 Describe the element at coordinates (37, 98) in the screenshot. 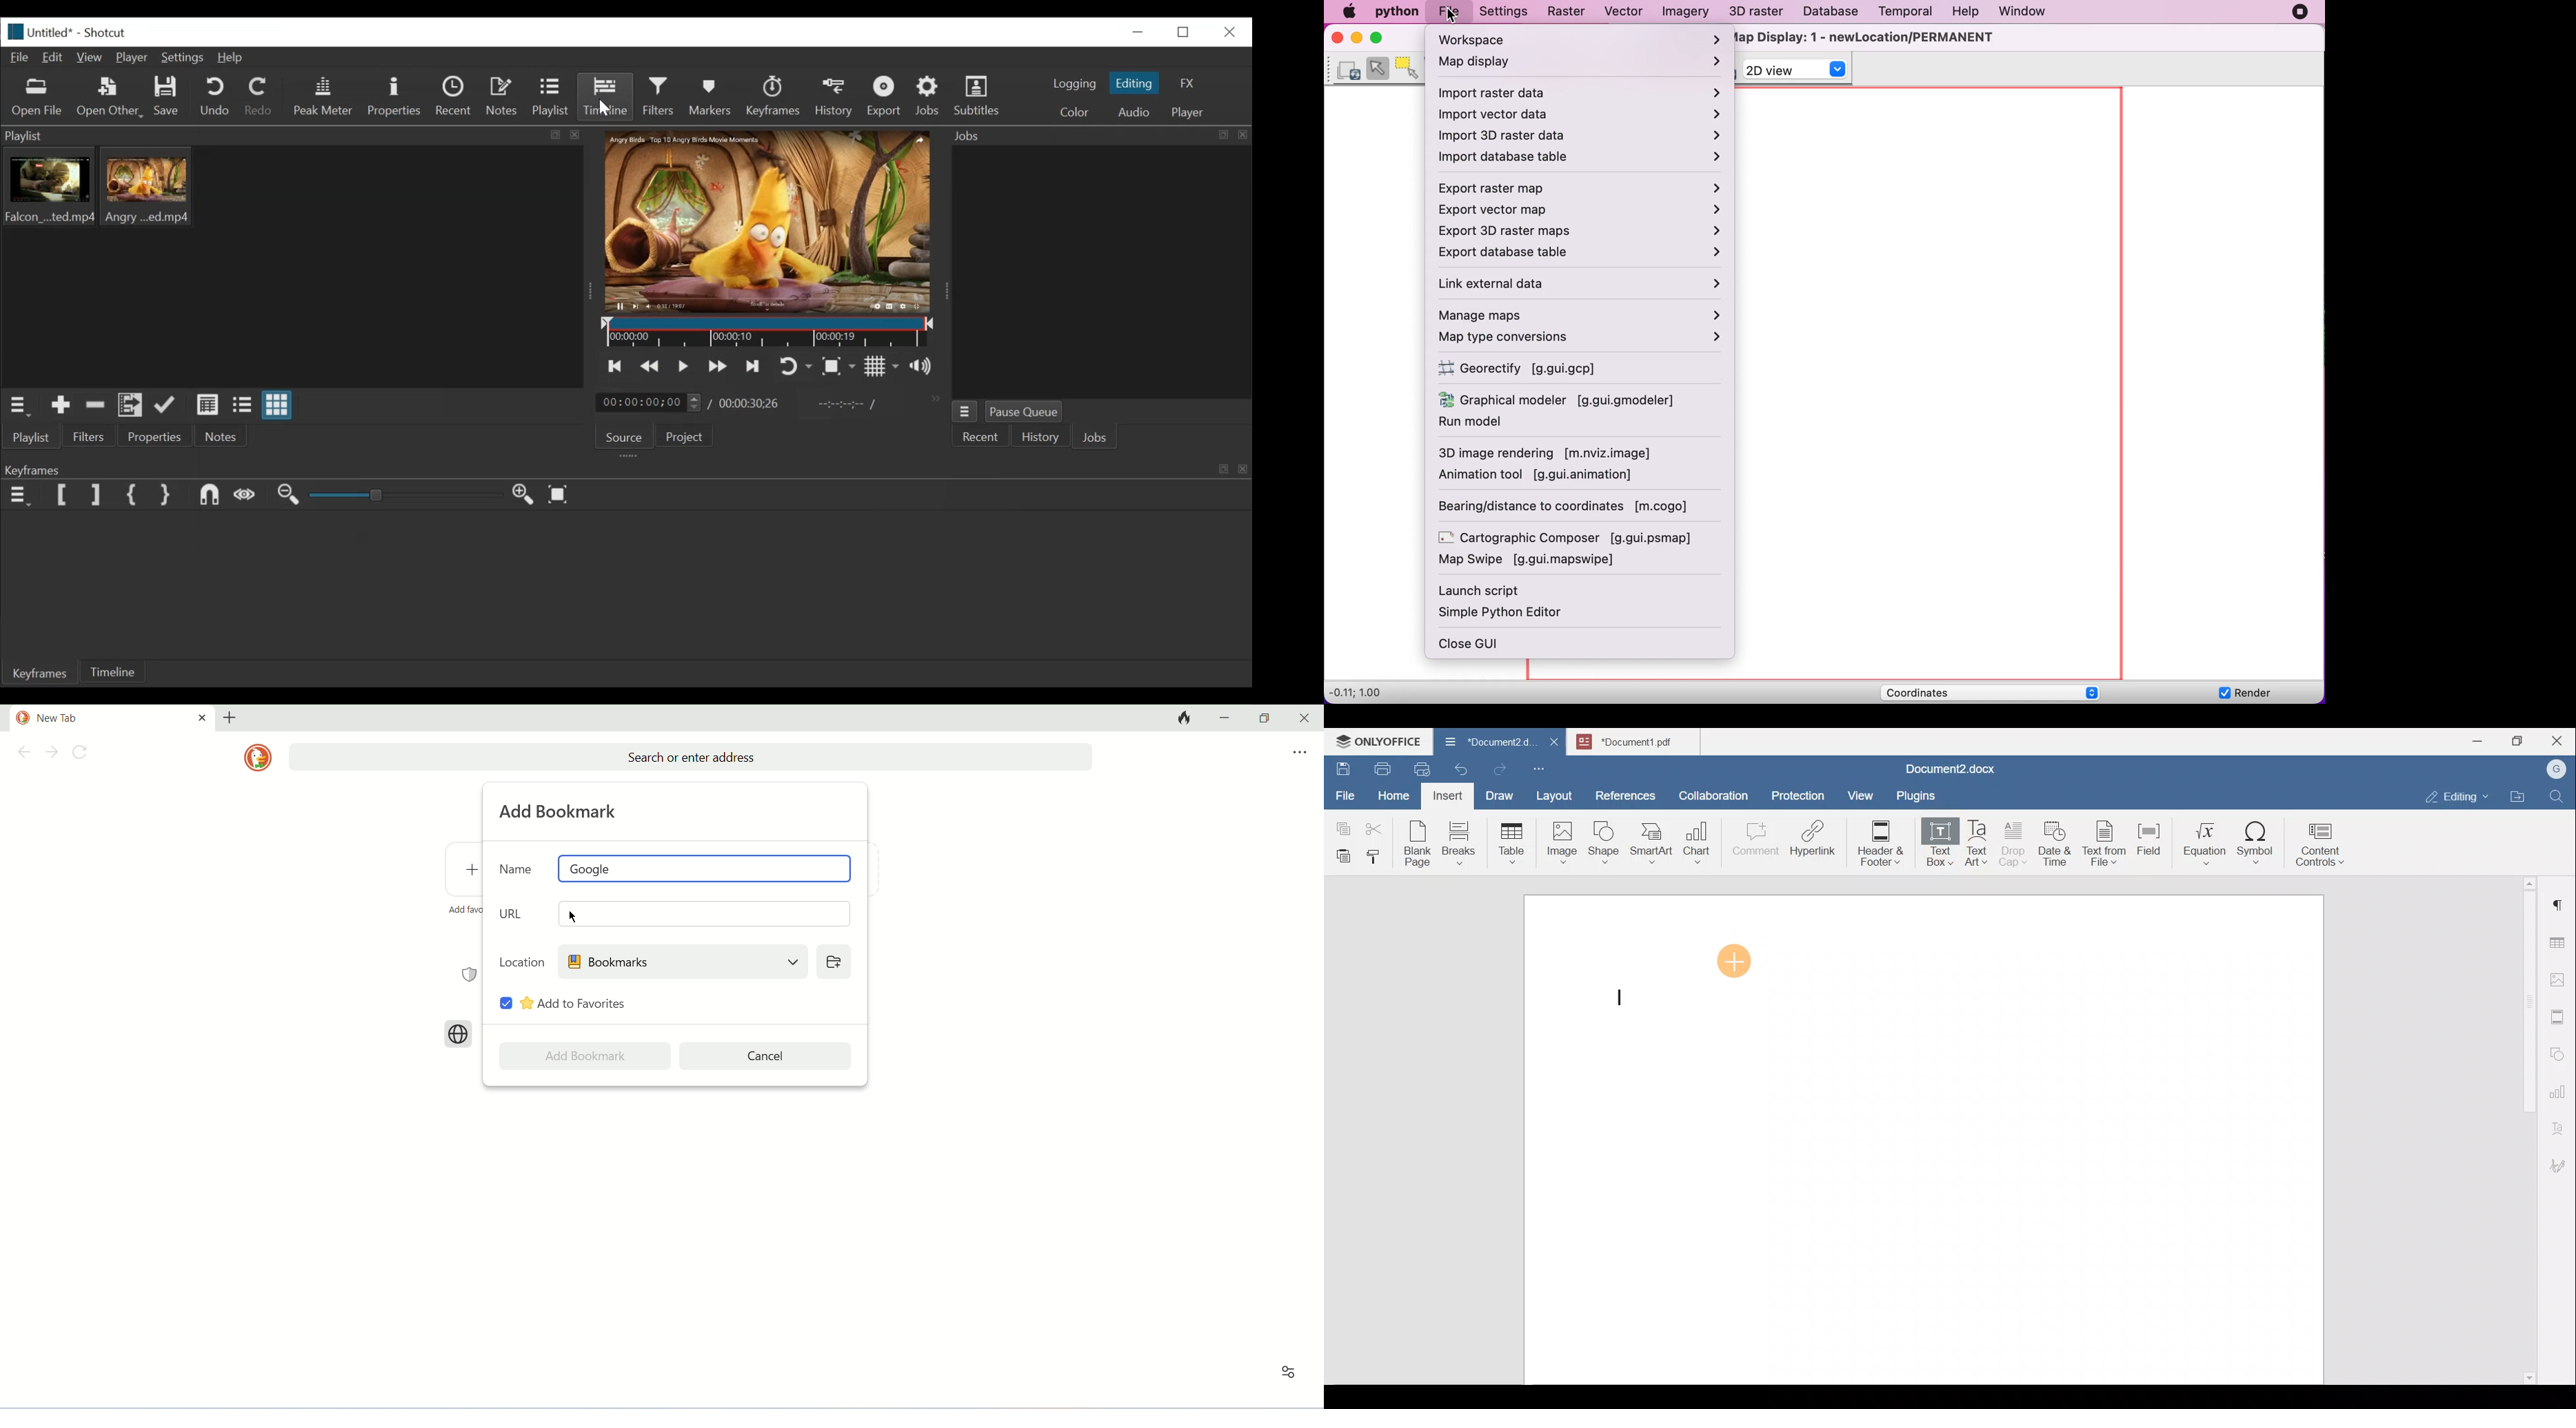

I see `Open file` at that location.